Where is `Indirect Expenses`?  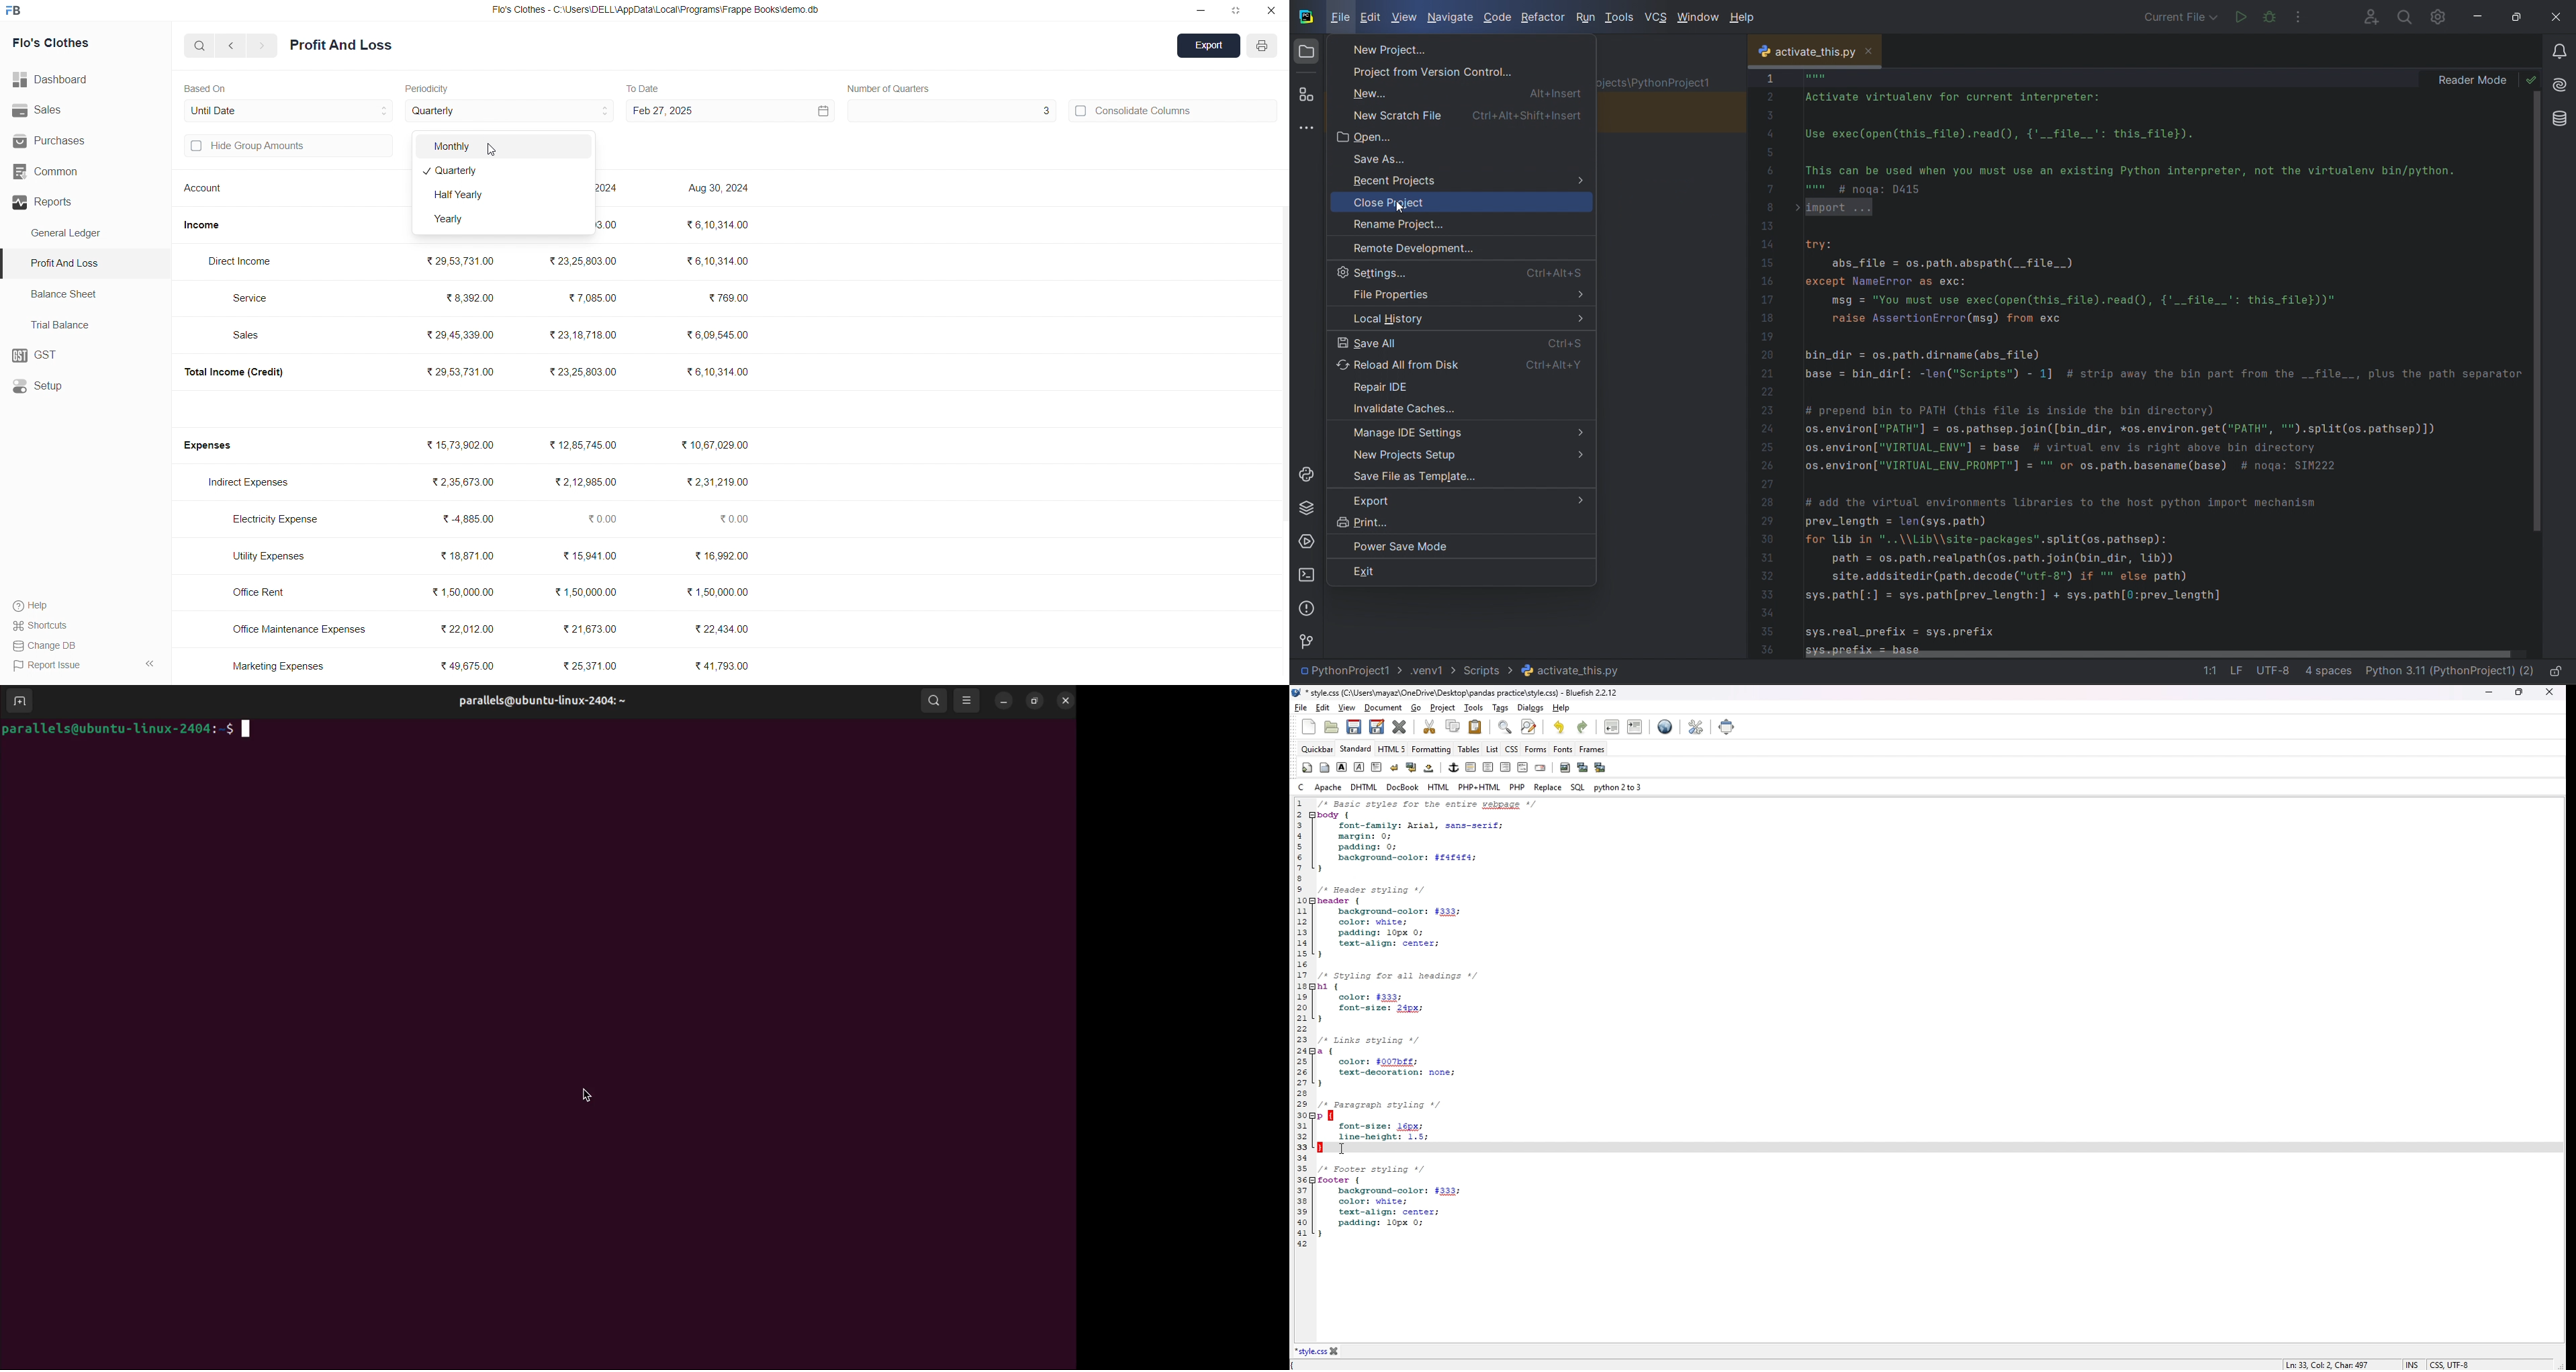 Indirect Expenses is located at coordinates (253, 484).